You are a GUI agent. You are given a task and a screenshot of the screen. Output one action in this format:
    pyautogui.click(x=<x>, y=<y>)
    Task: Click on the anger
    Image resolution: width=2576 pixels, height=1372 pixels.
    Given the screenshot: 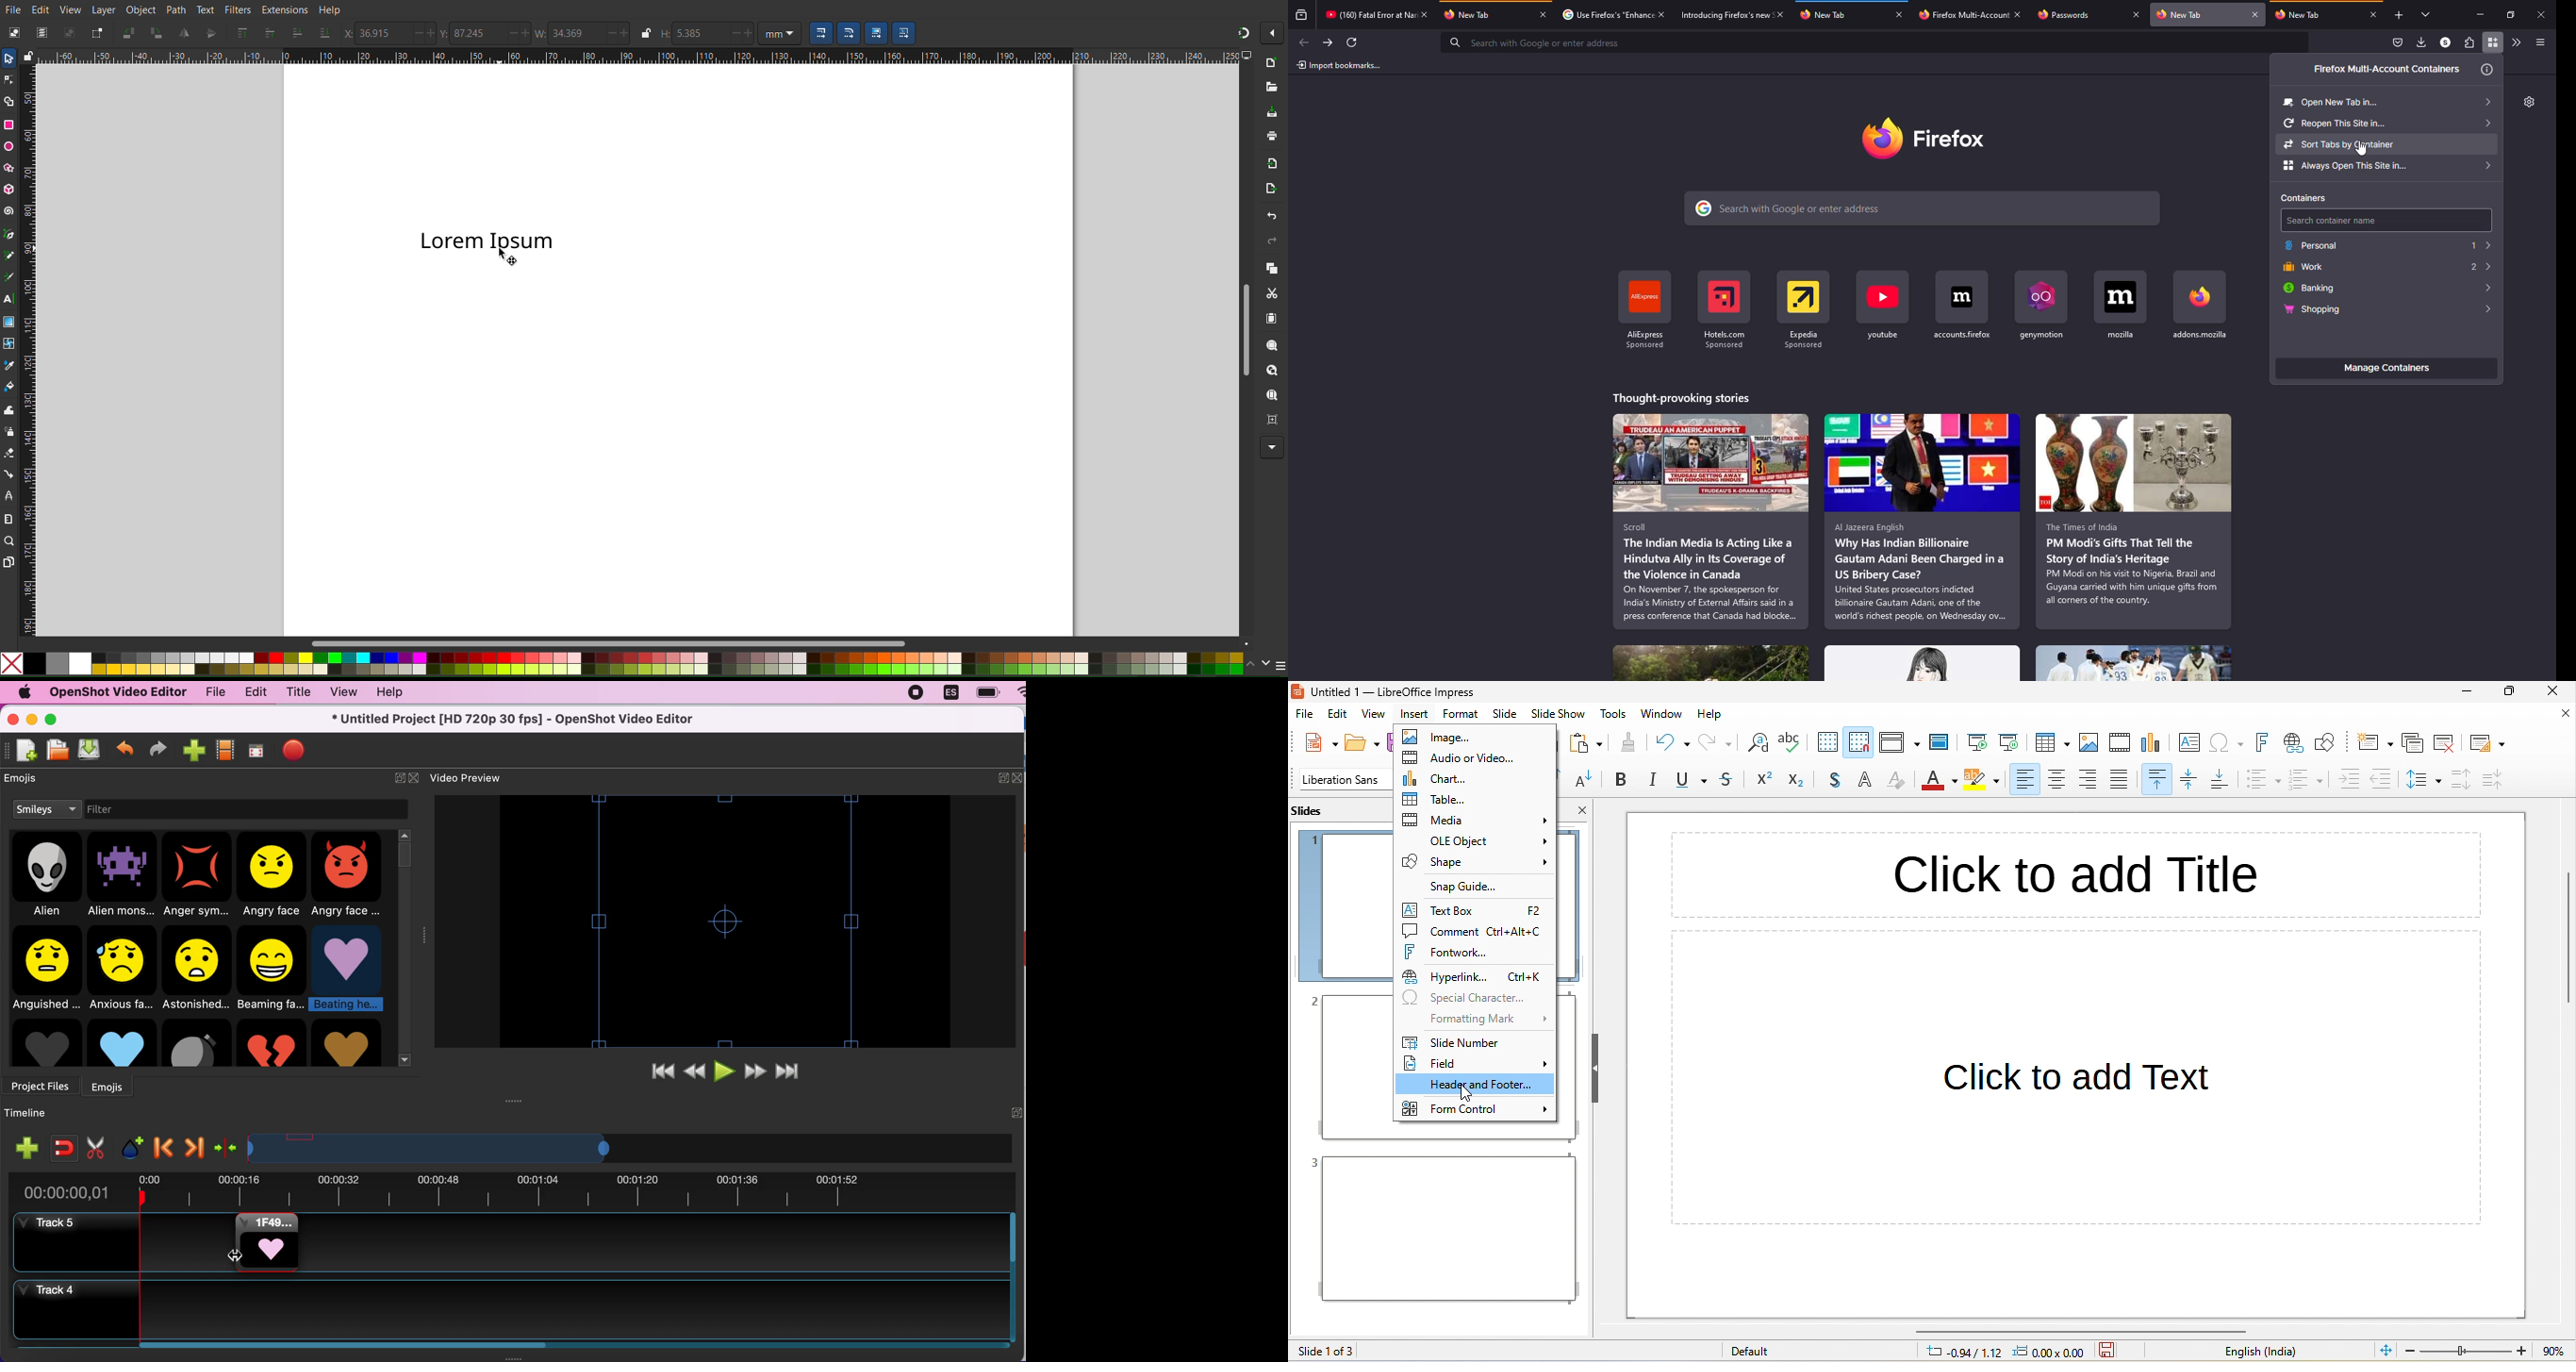 What is the action you would take?
    pyautogui.click(x=198, y=876)
    